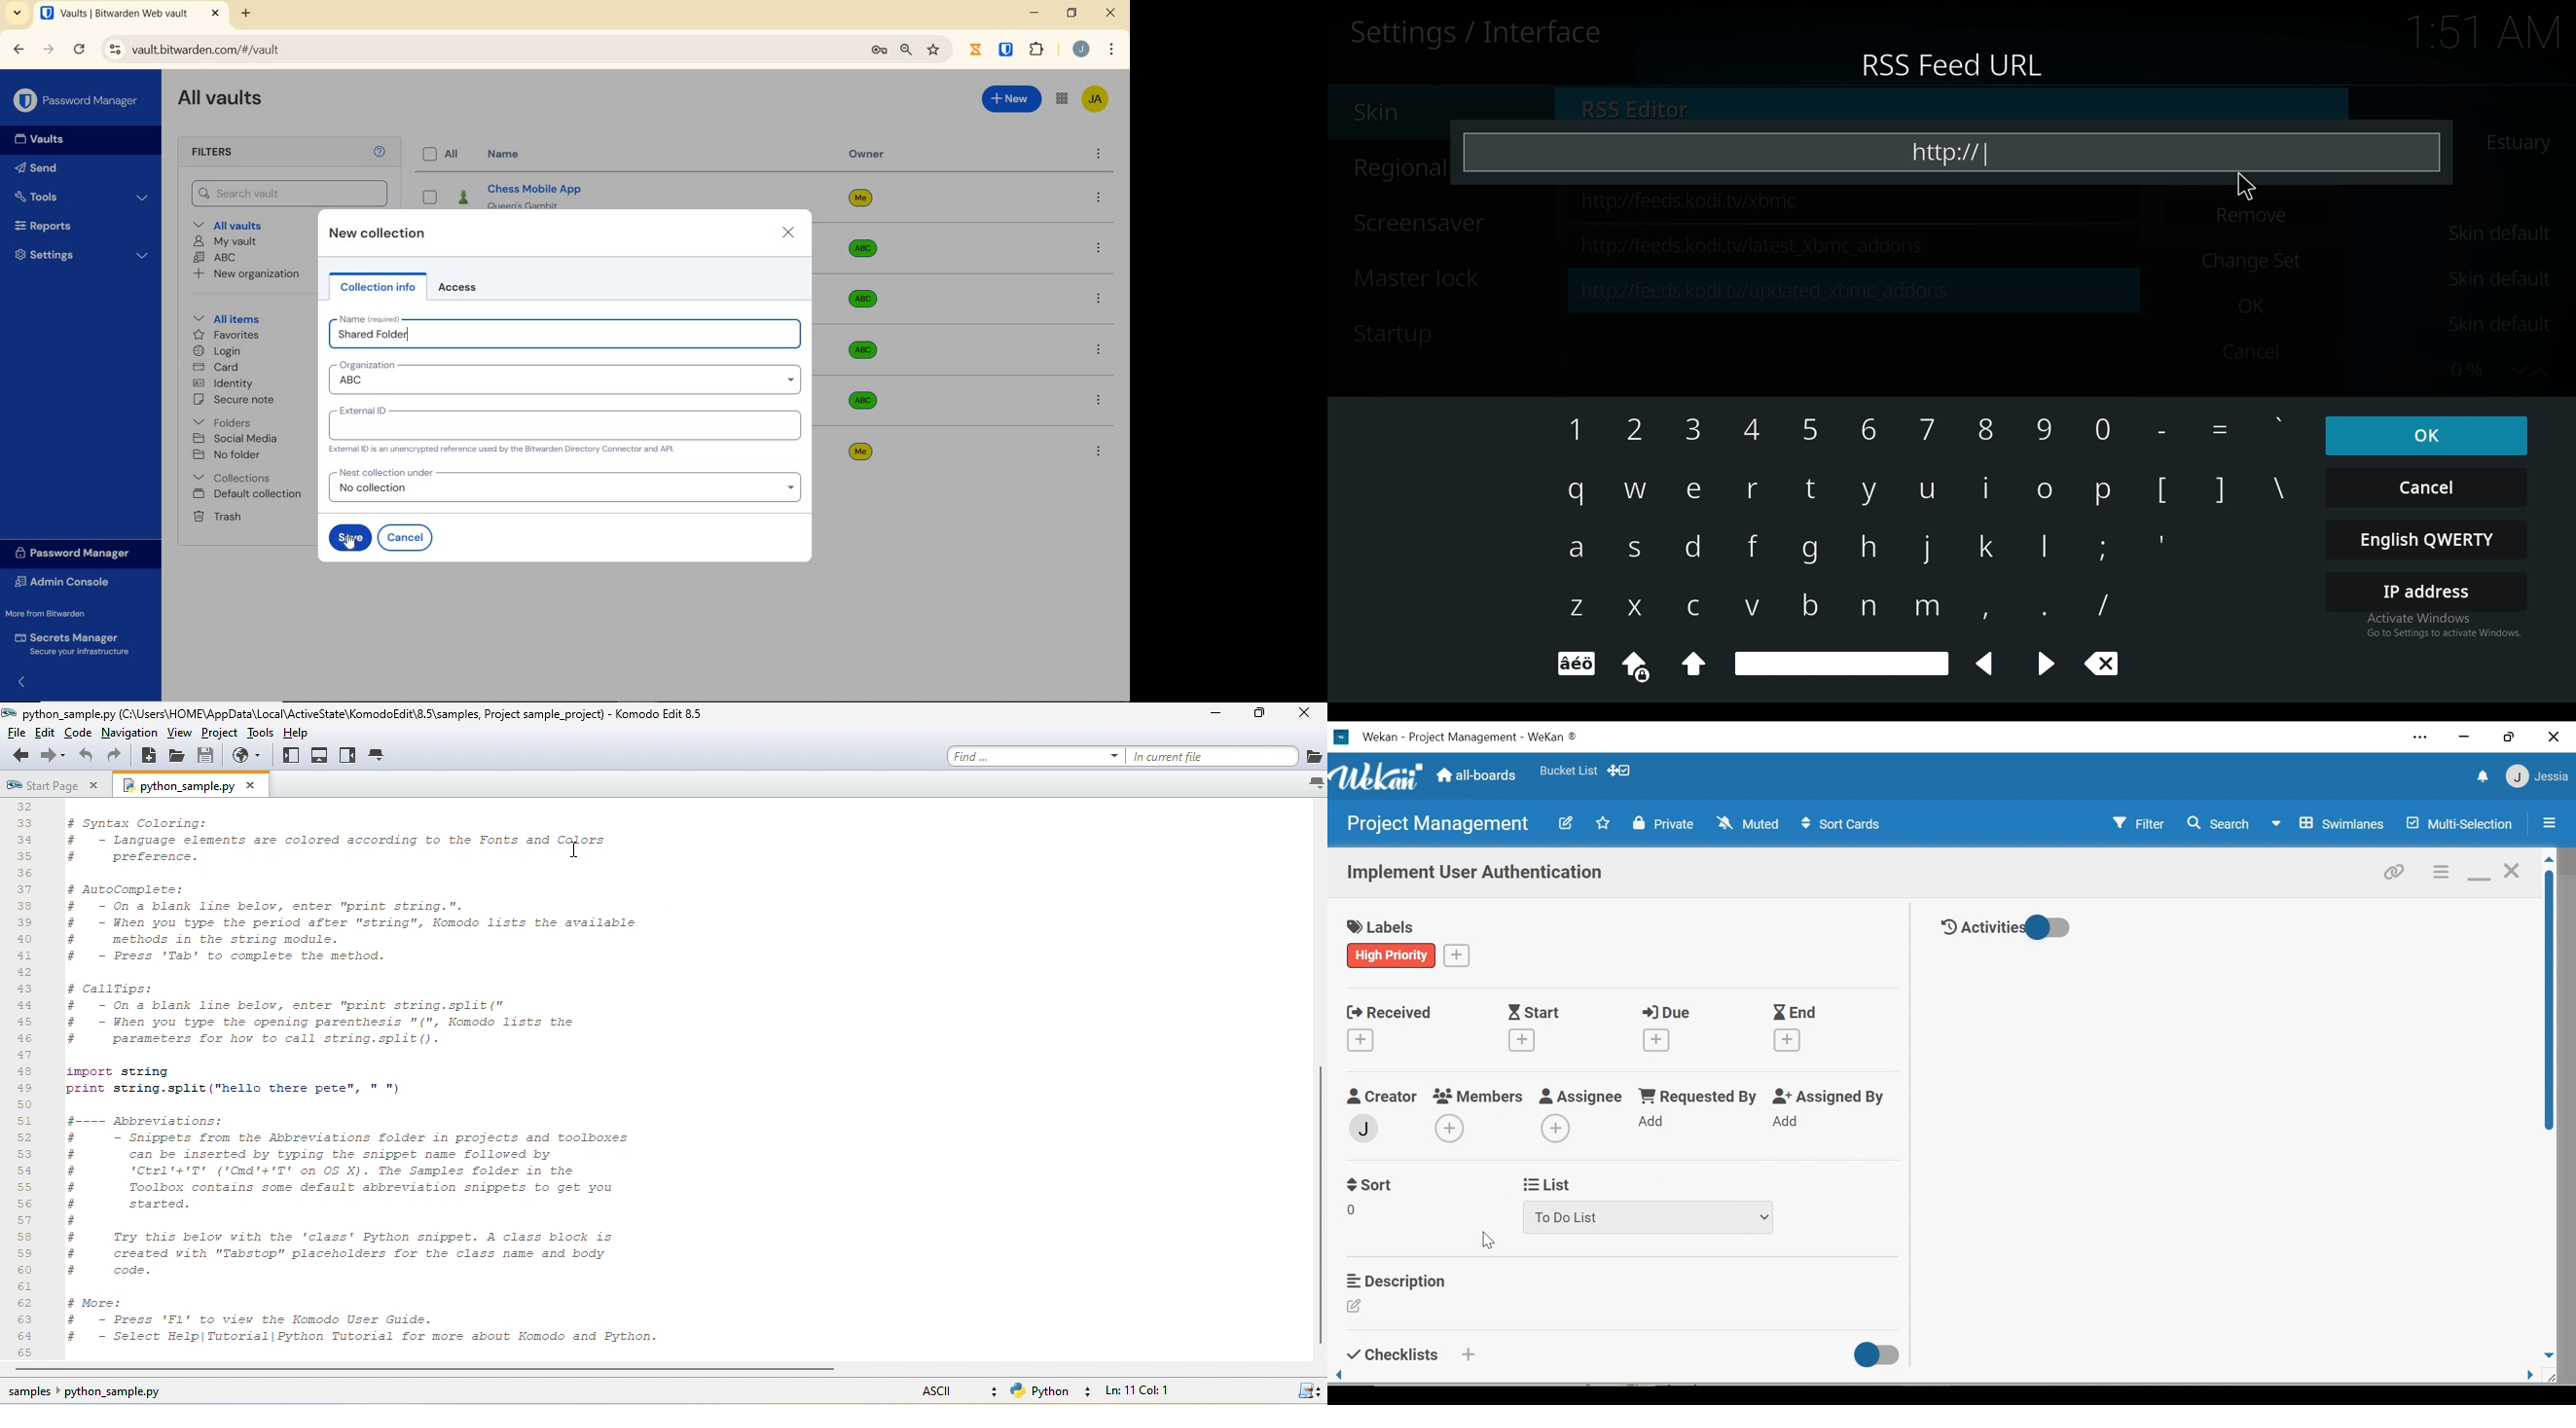 The height and width of the screenshot is (1428, 2576). I want to click on Close, so click(2552, 738).